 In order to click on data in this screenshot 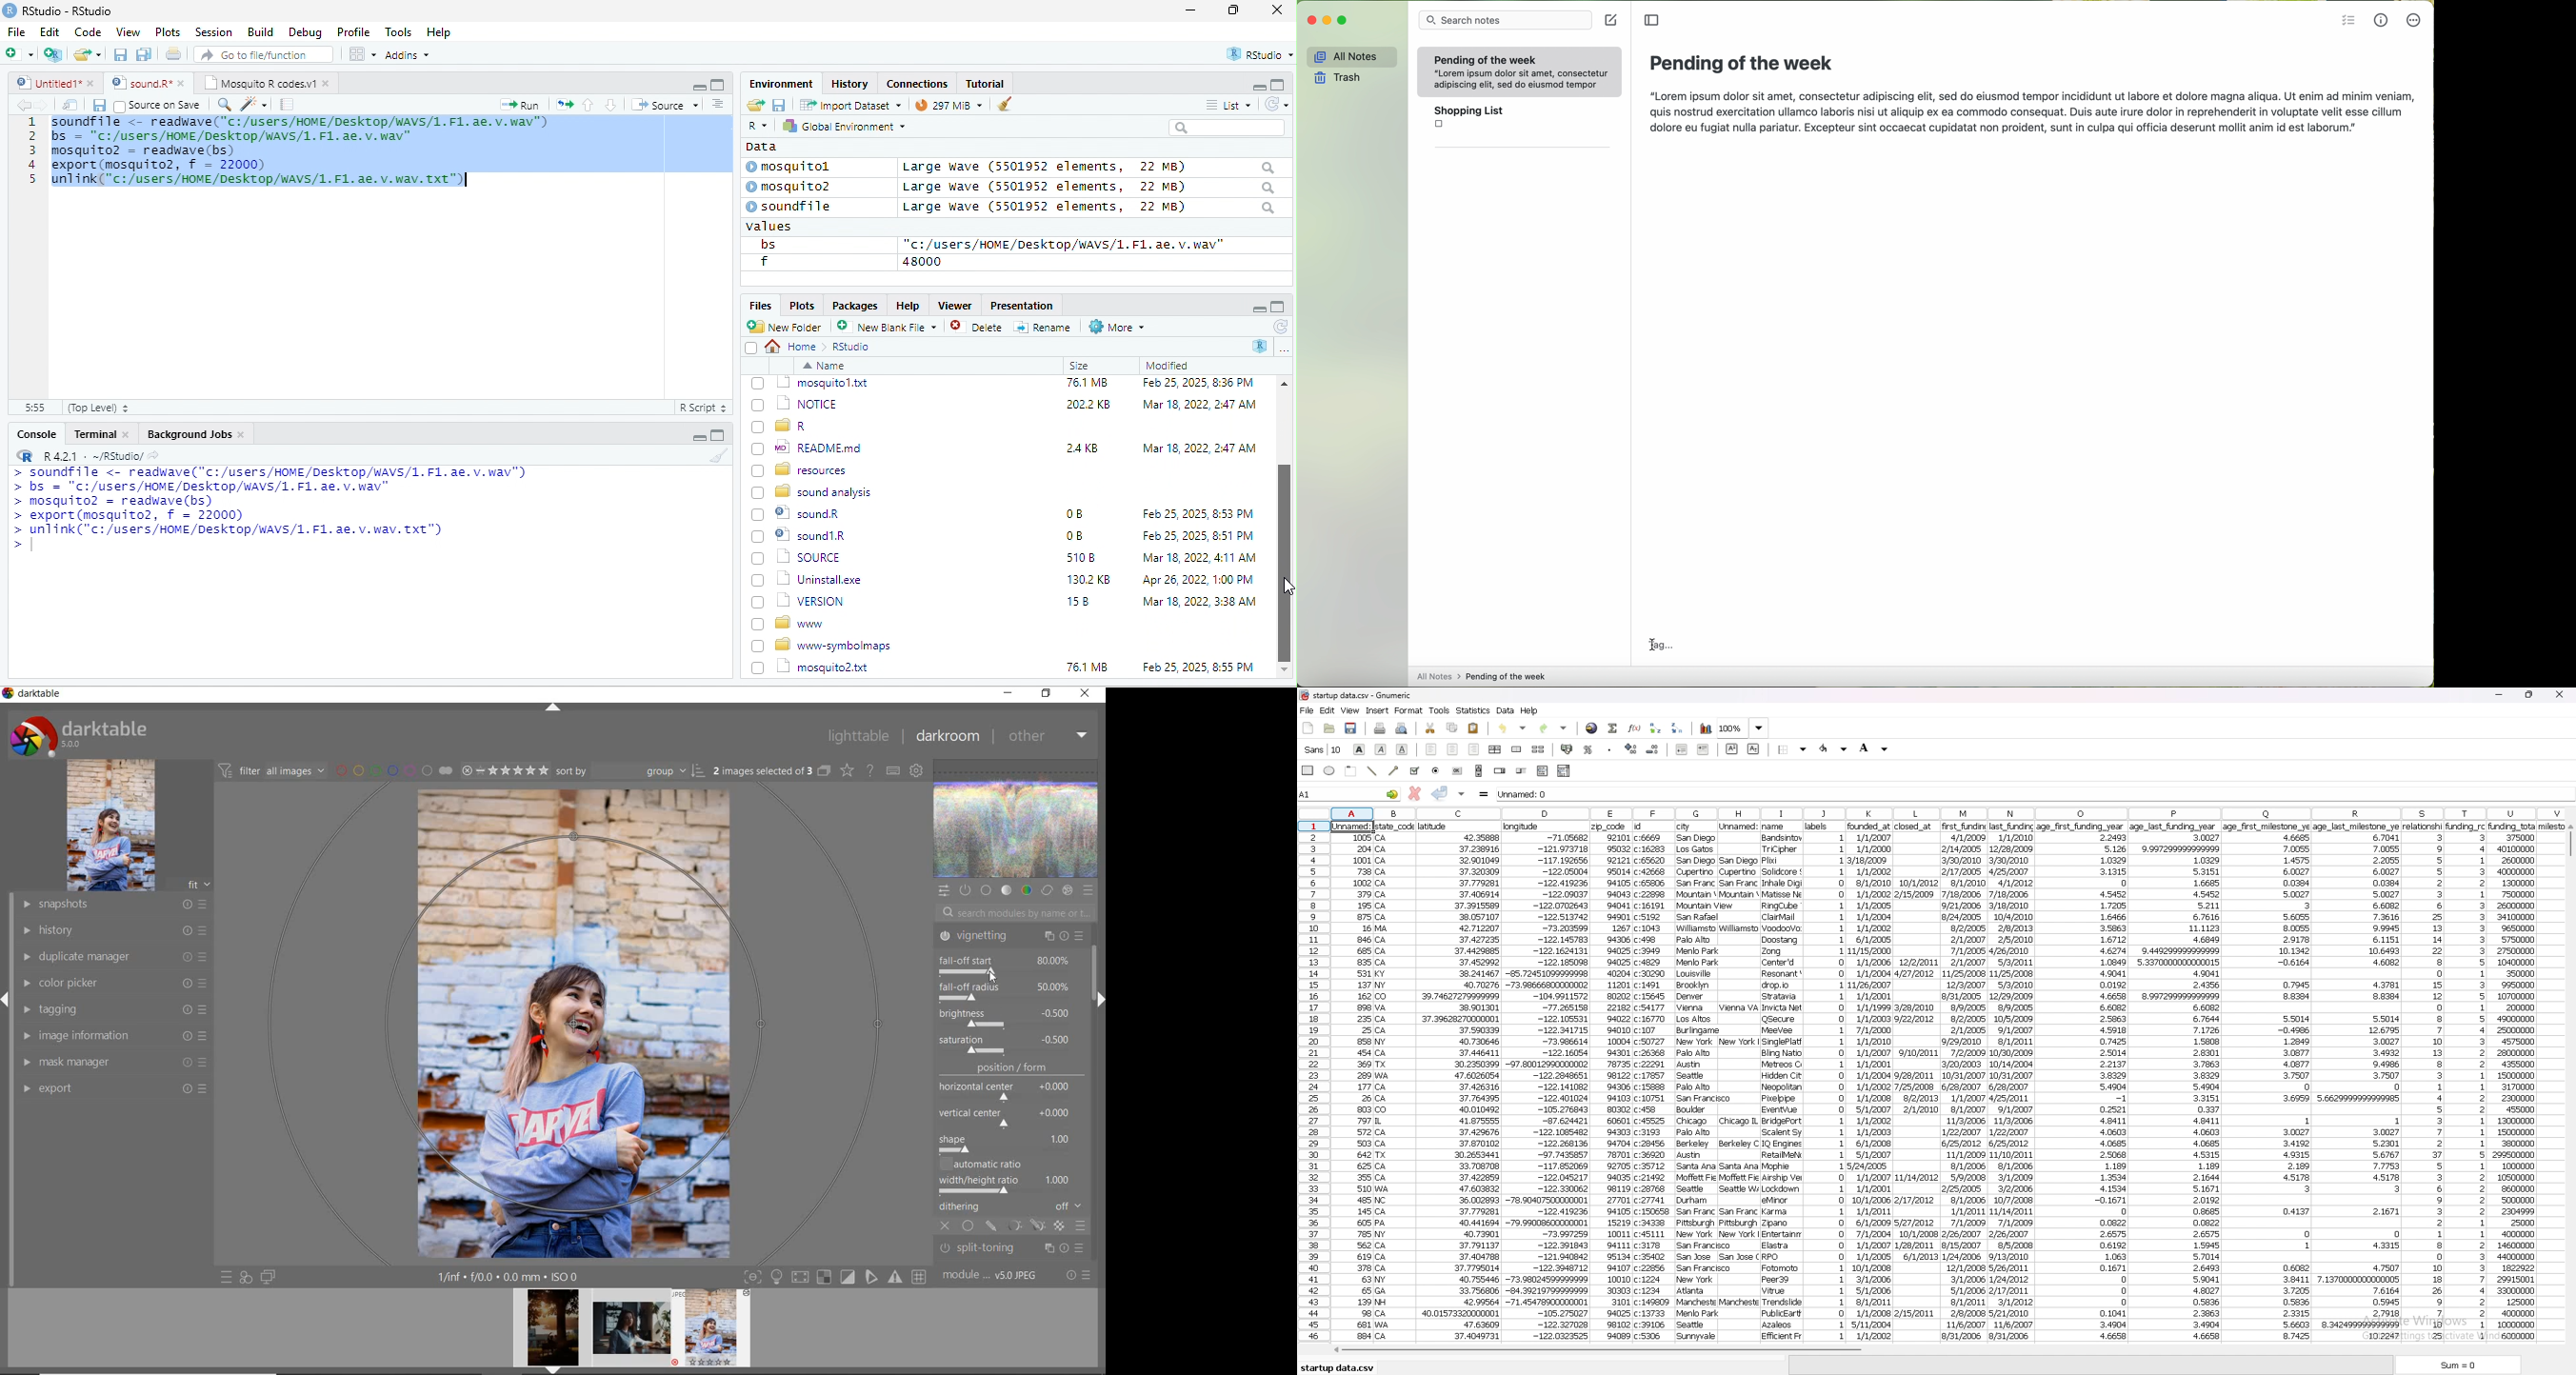, I will do `click(1964, 1083)`.